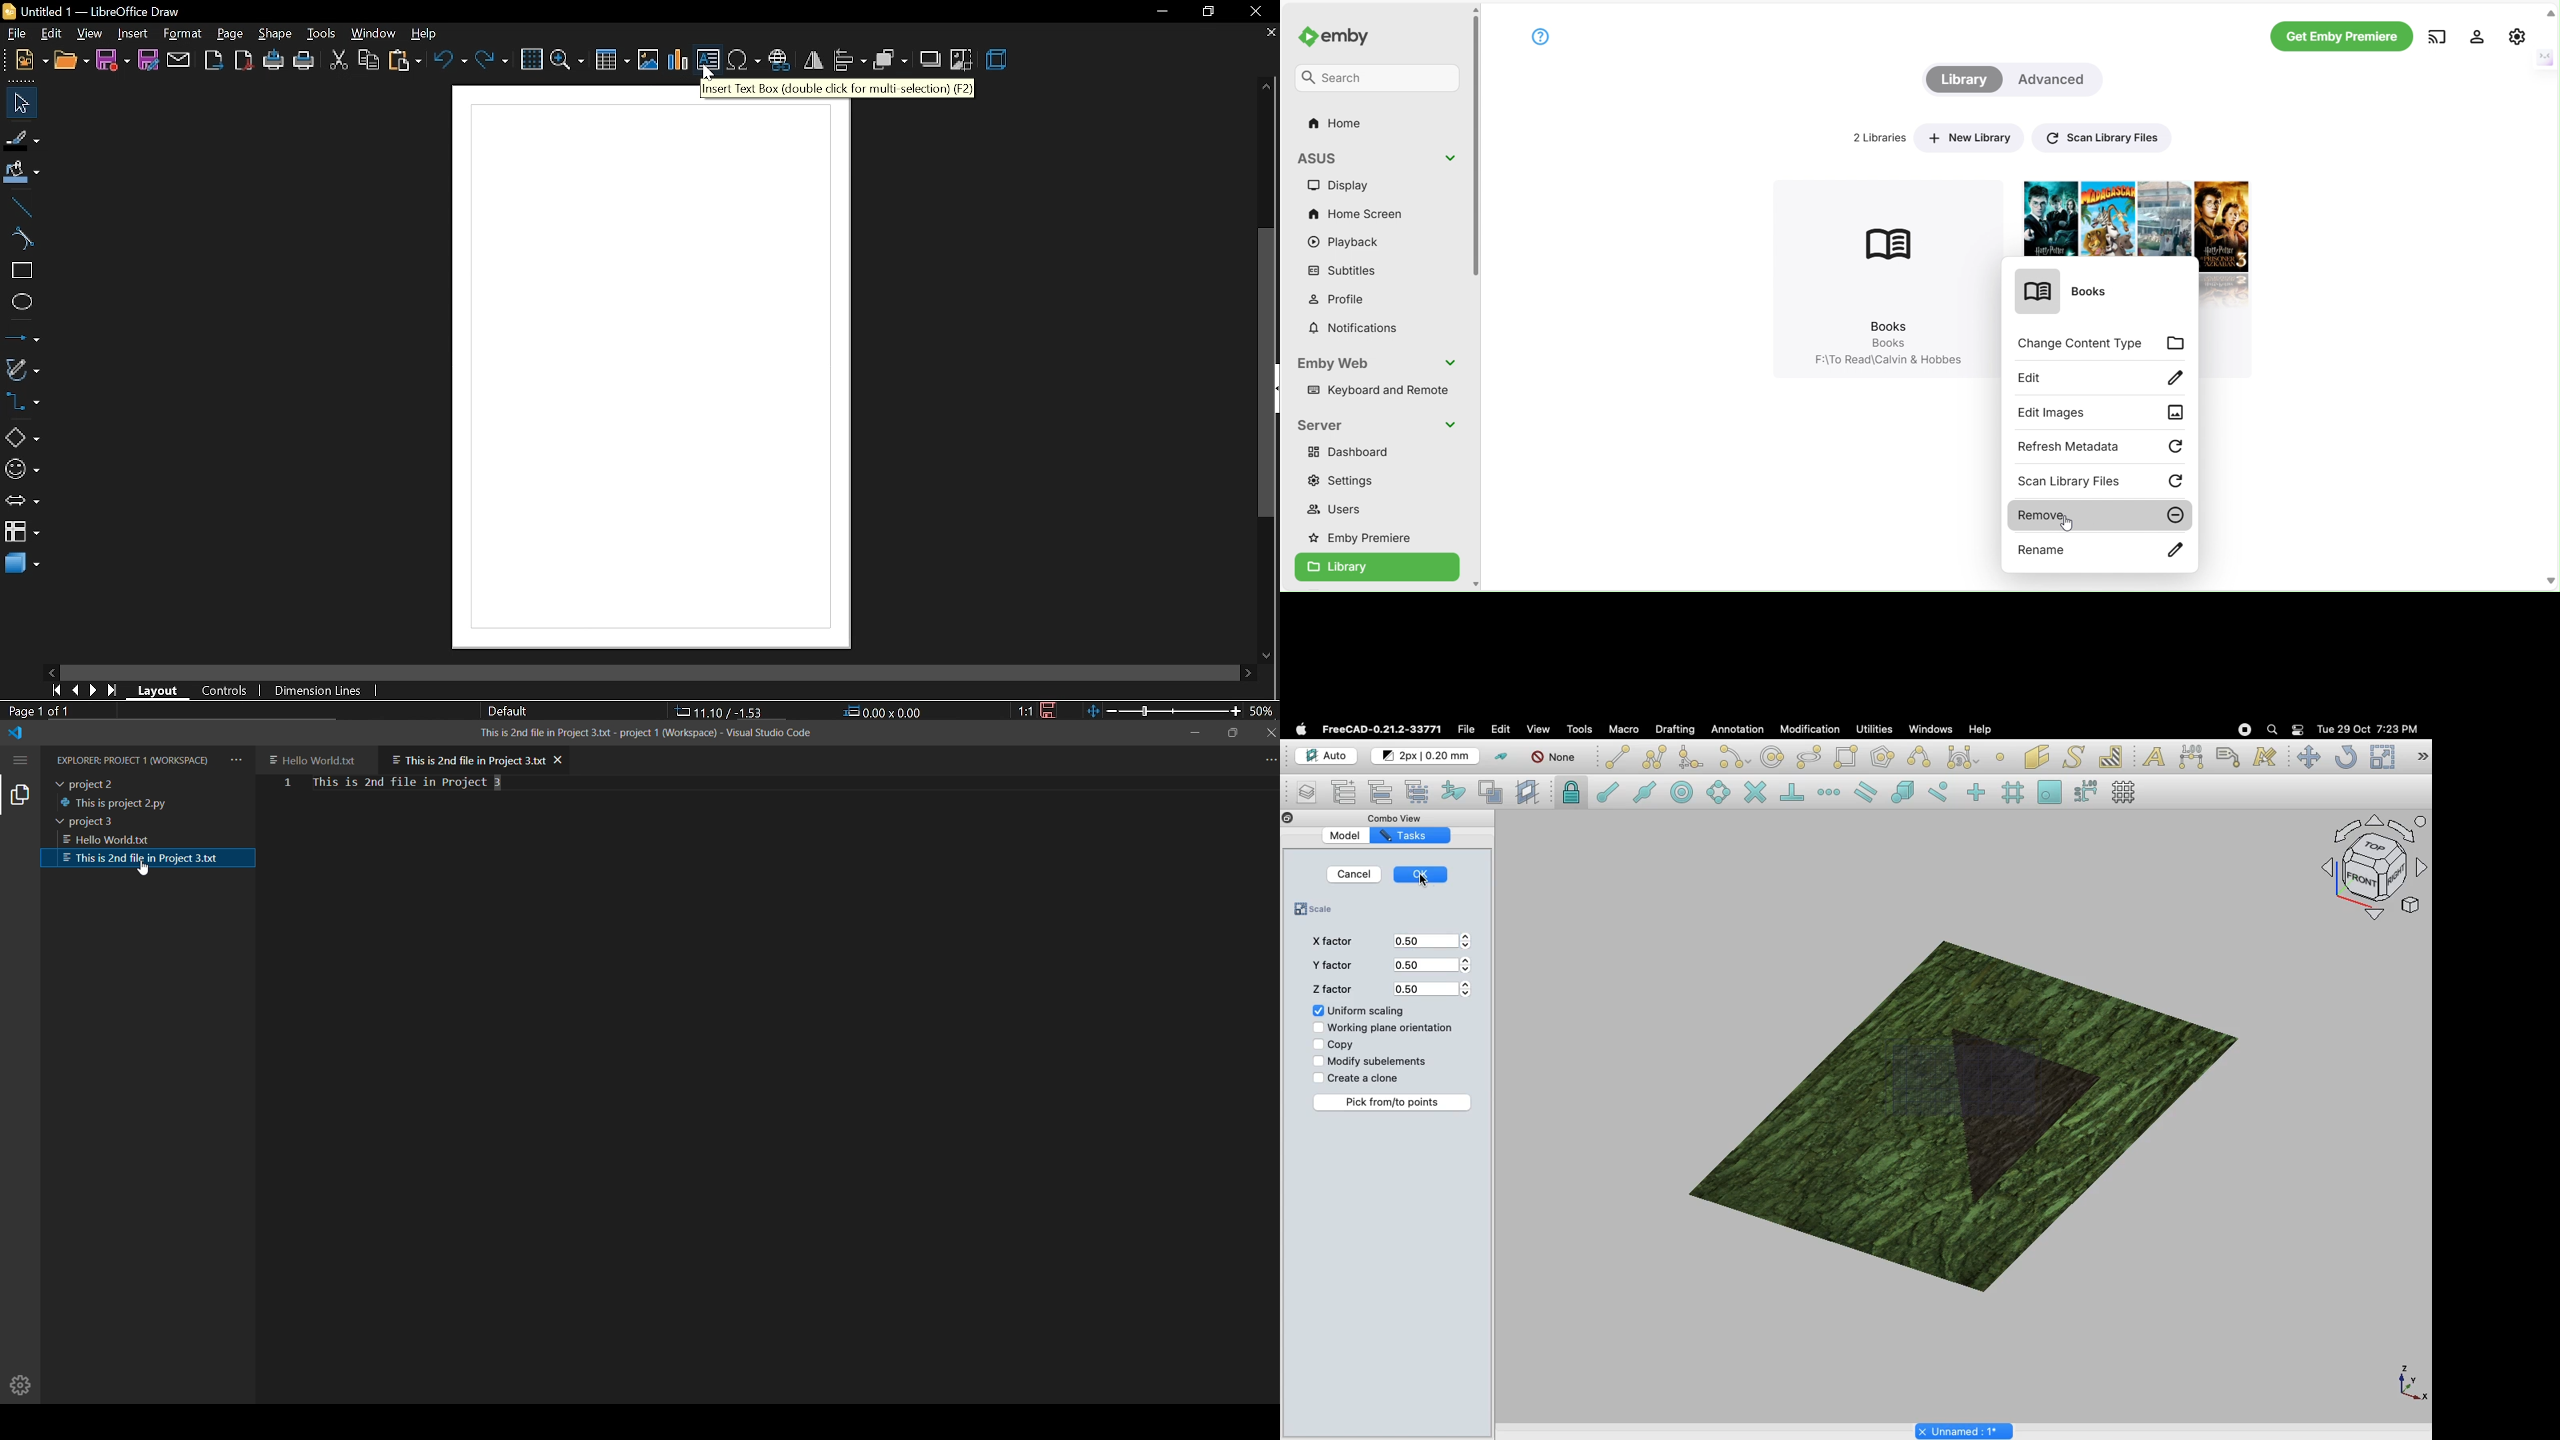 This screenshot has height=1456, width=2576. What do you see at coordinates (1754, 790) in the screenshot?
I see `Snap intersection` at bounding box center [1754, 790].